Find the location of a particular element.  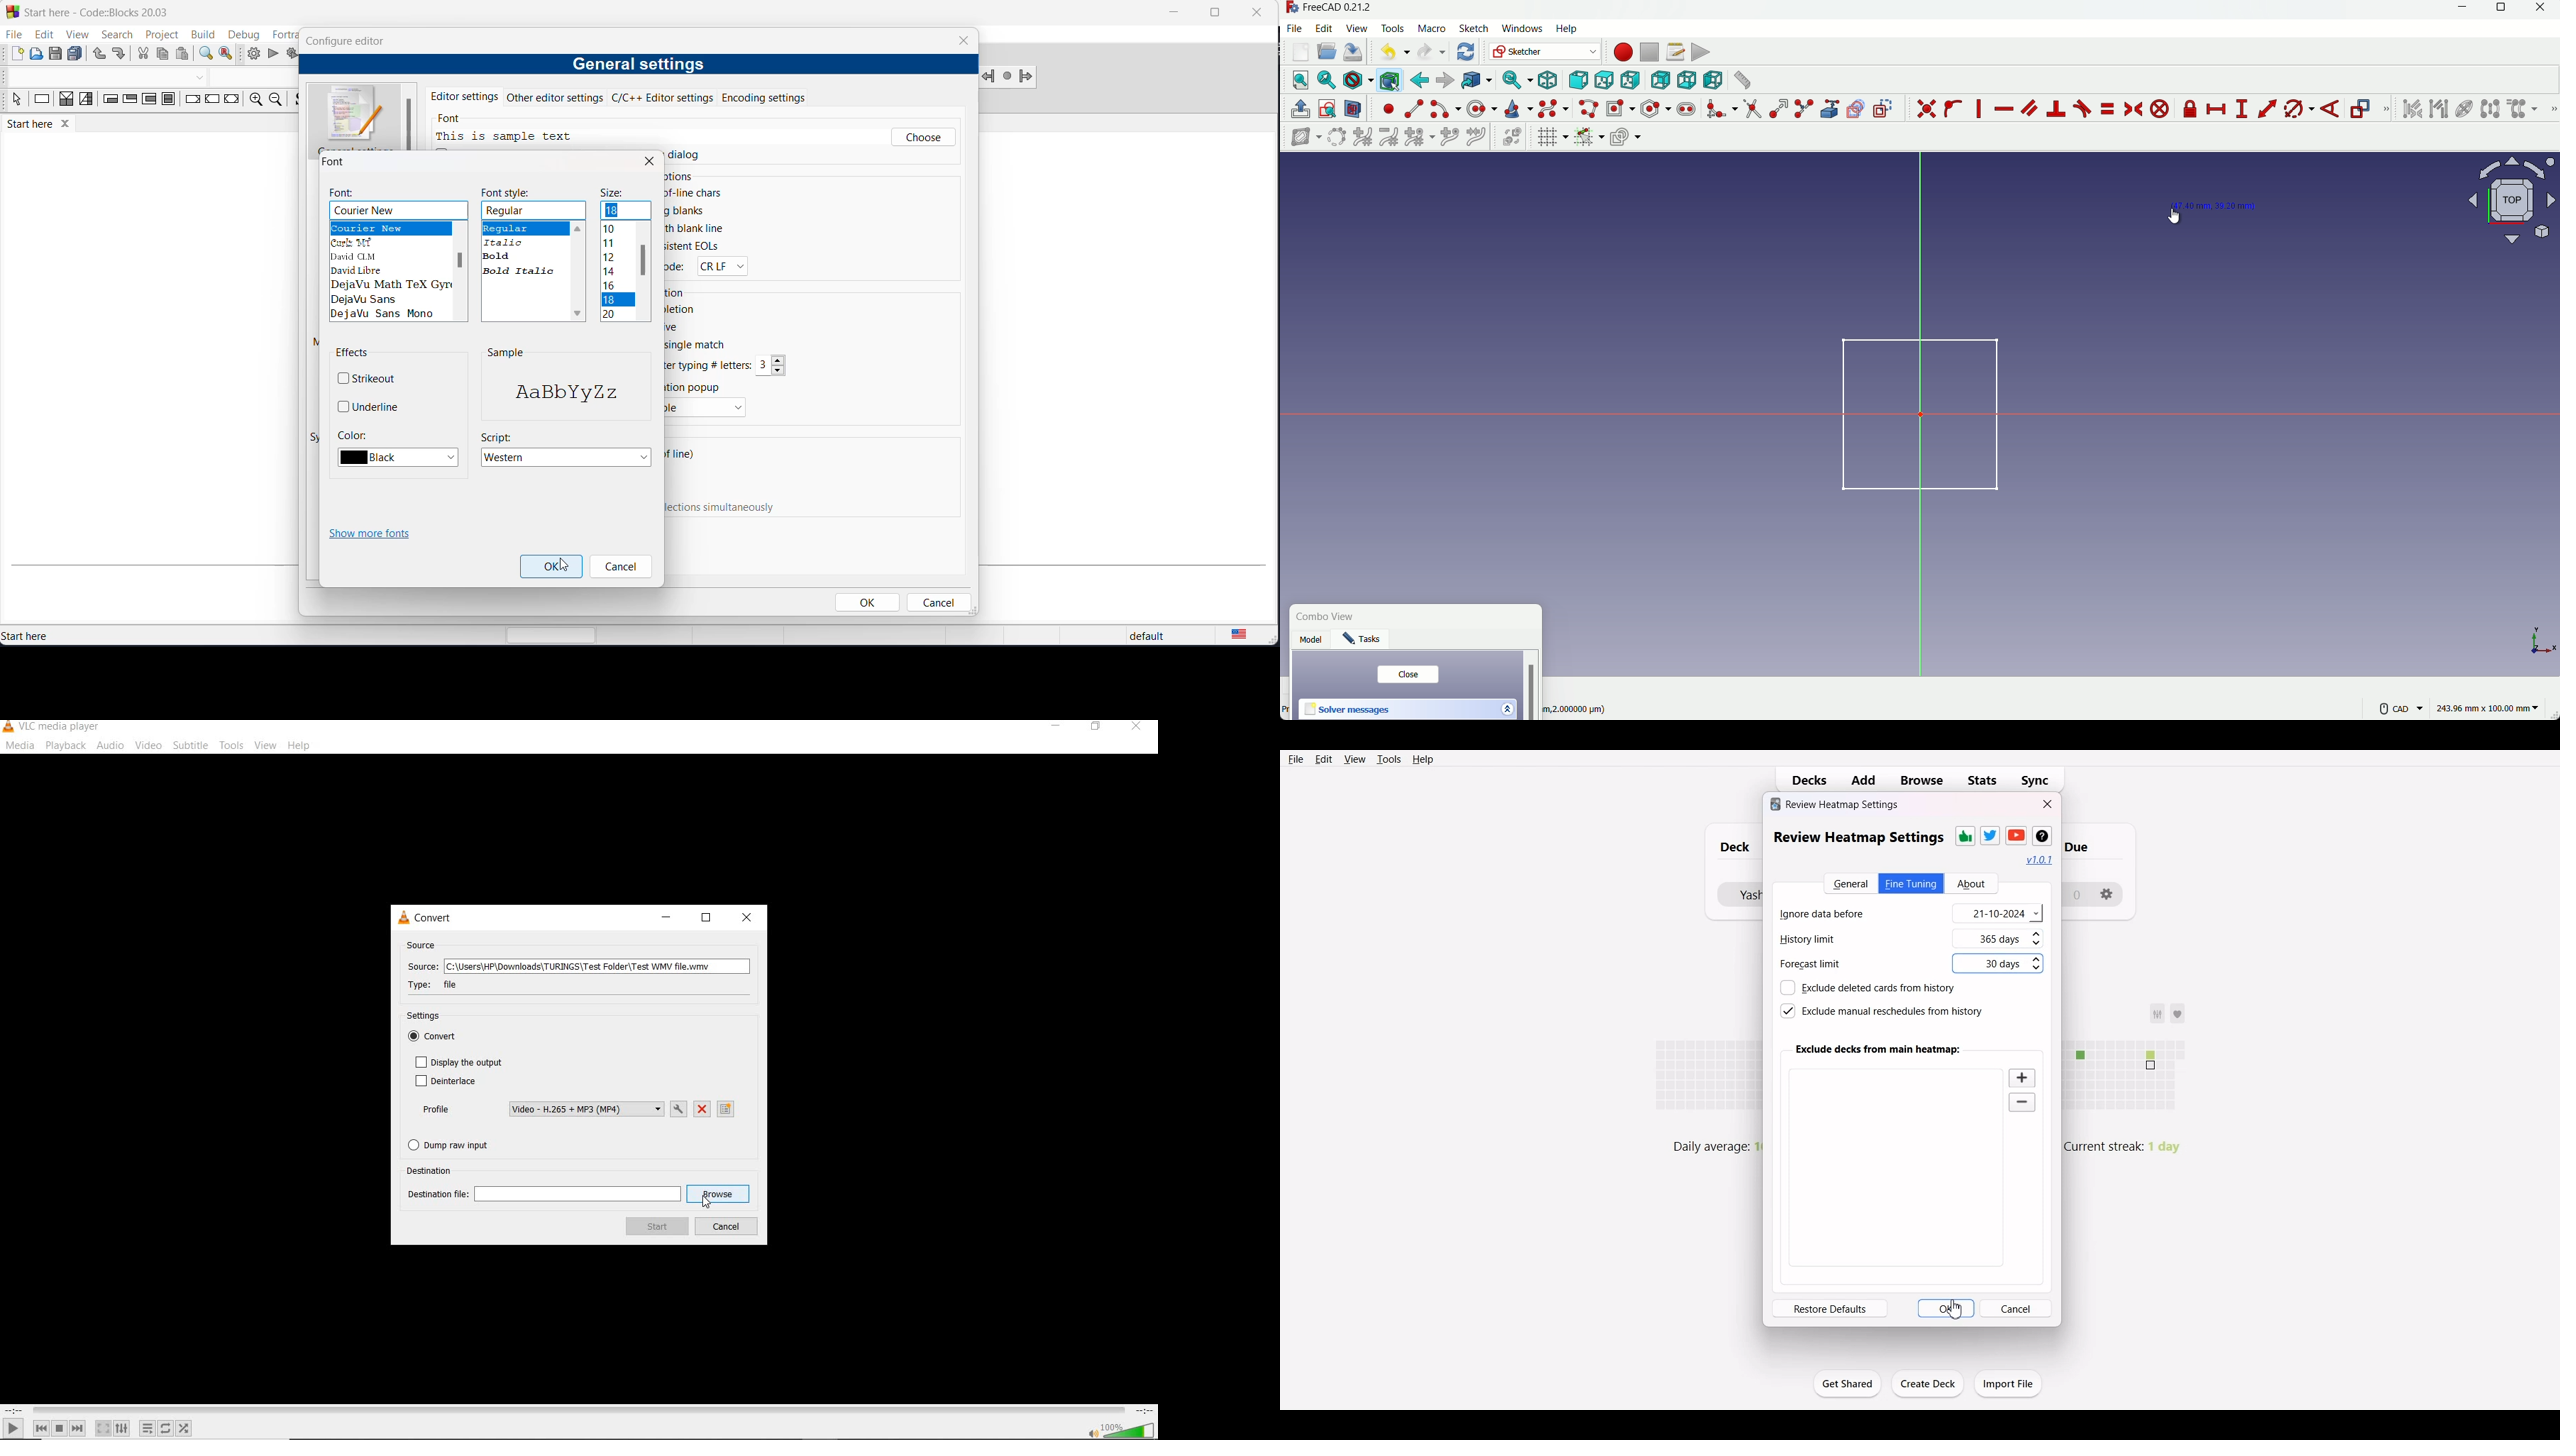

close is located at coordinates (649, 161).